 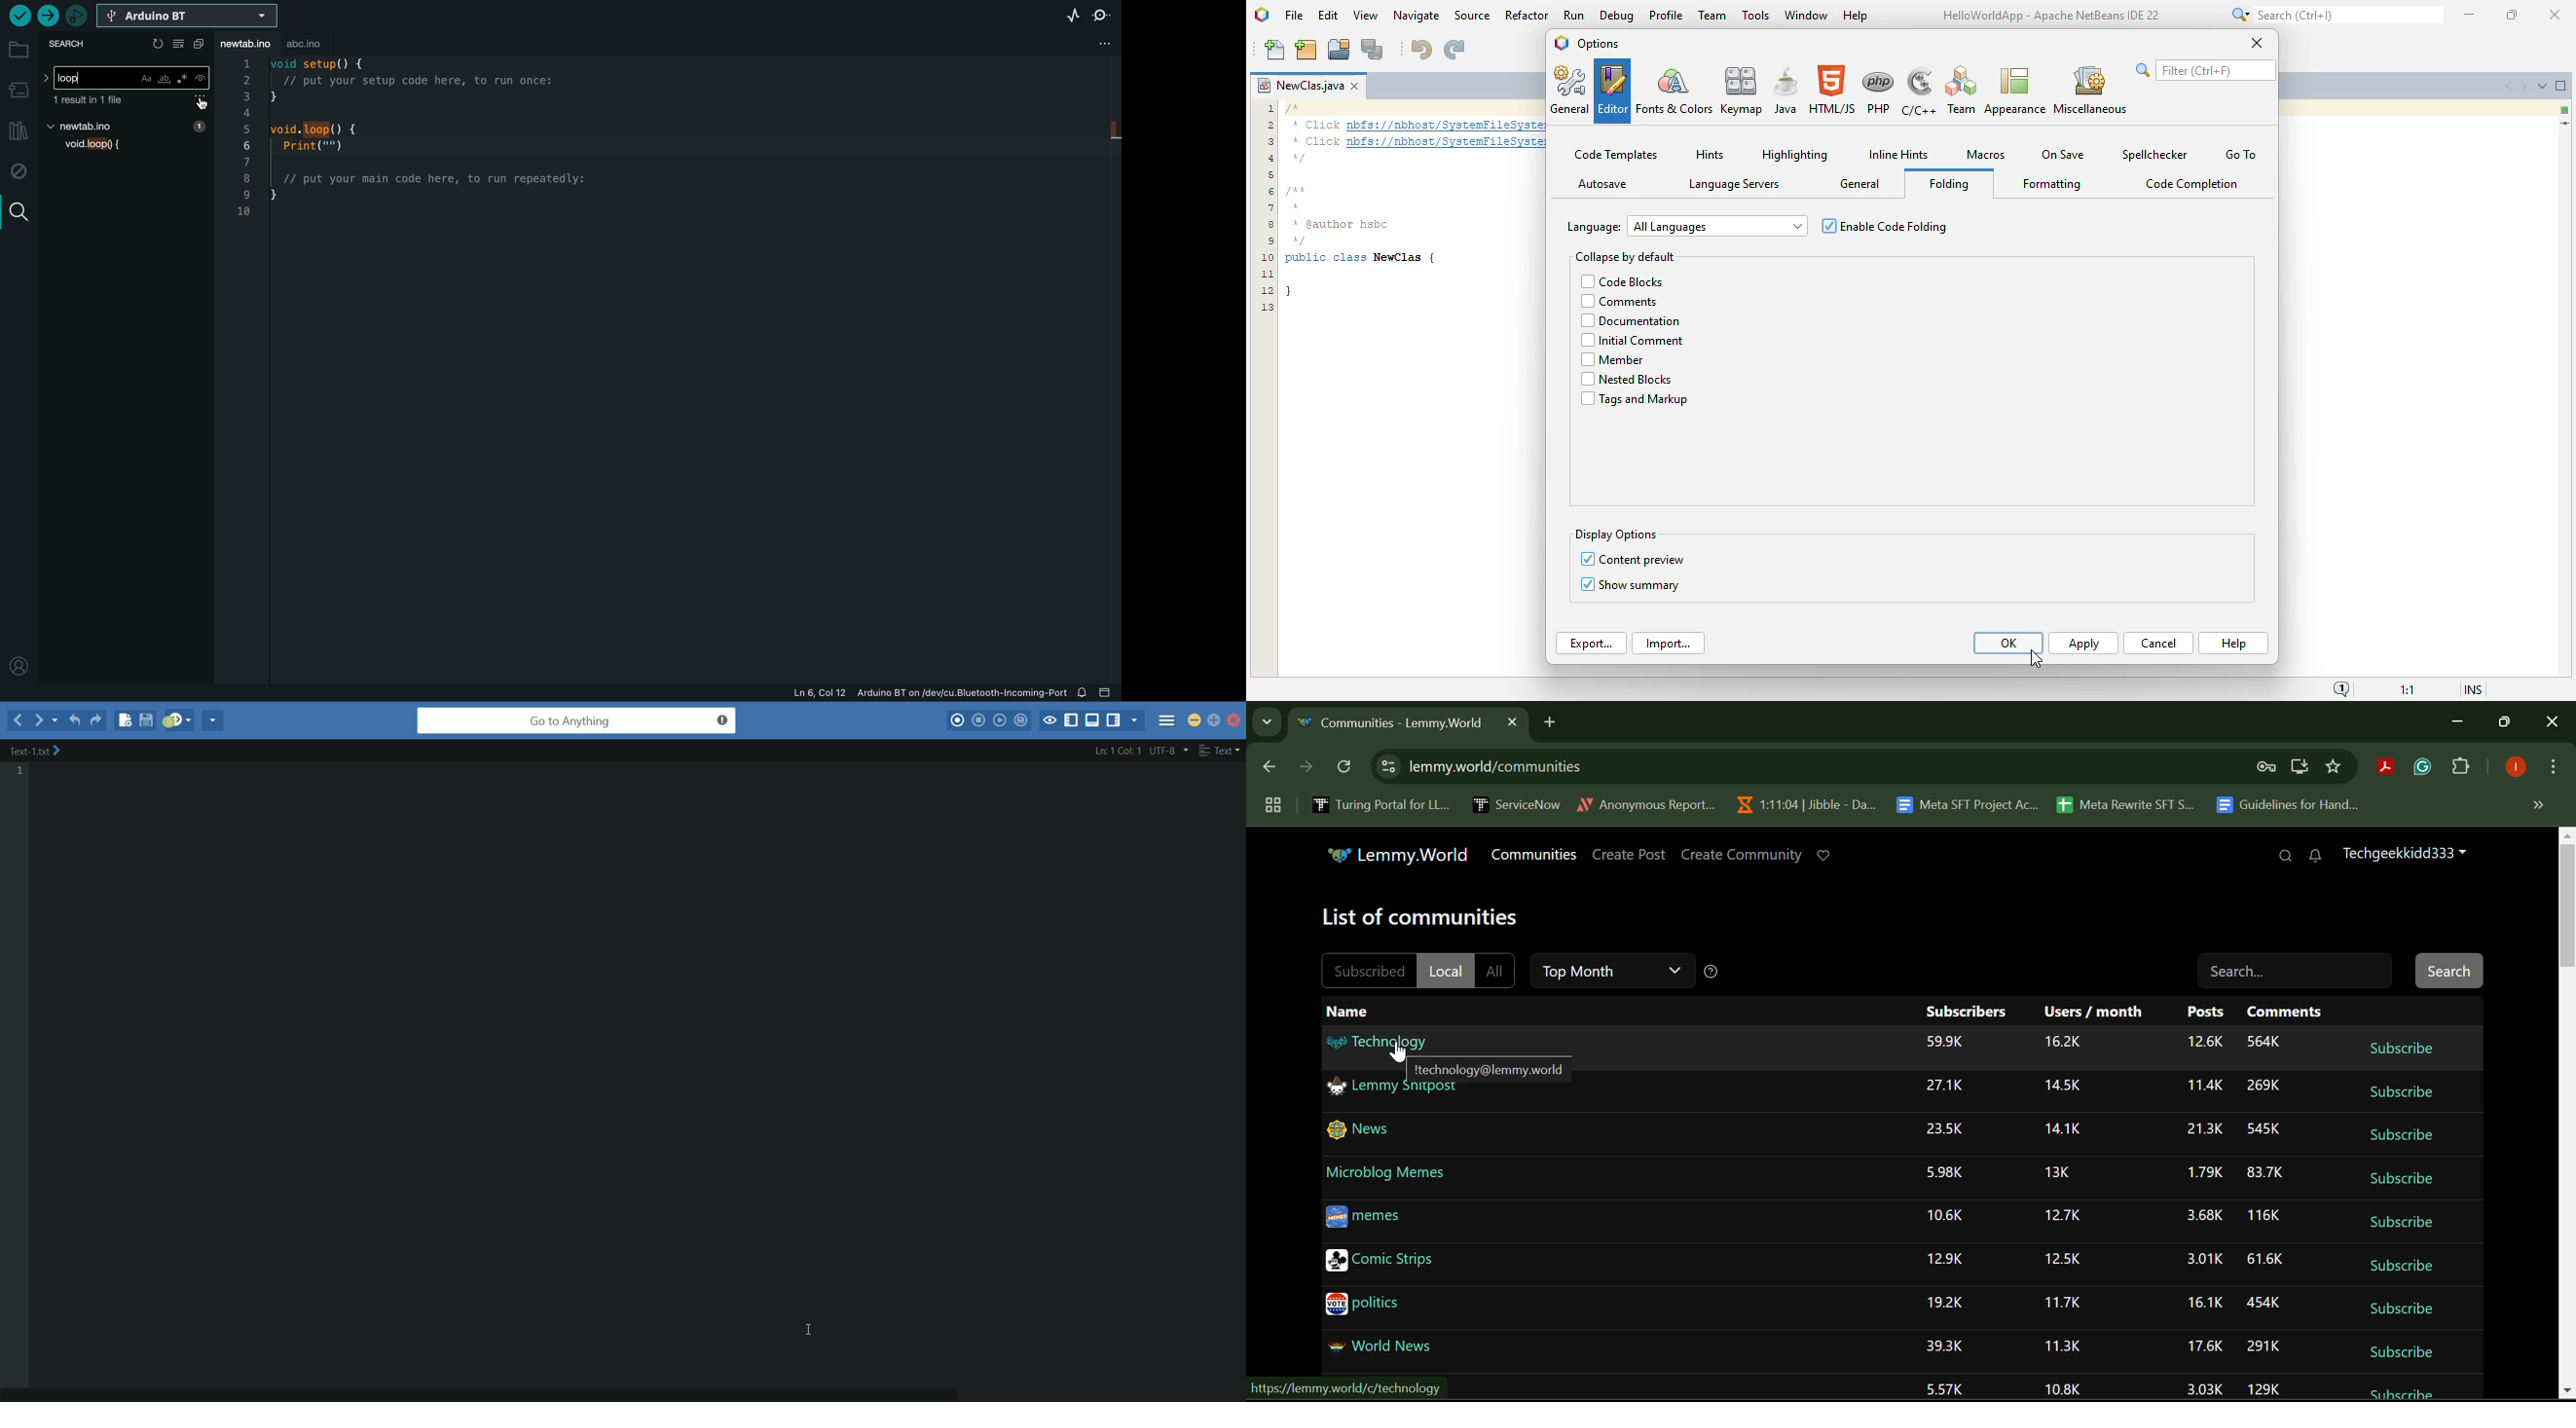 I want to click on Minimize, so click(x=2507, y=722).